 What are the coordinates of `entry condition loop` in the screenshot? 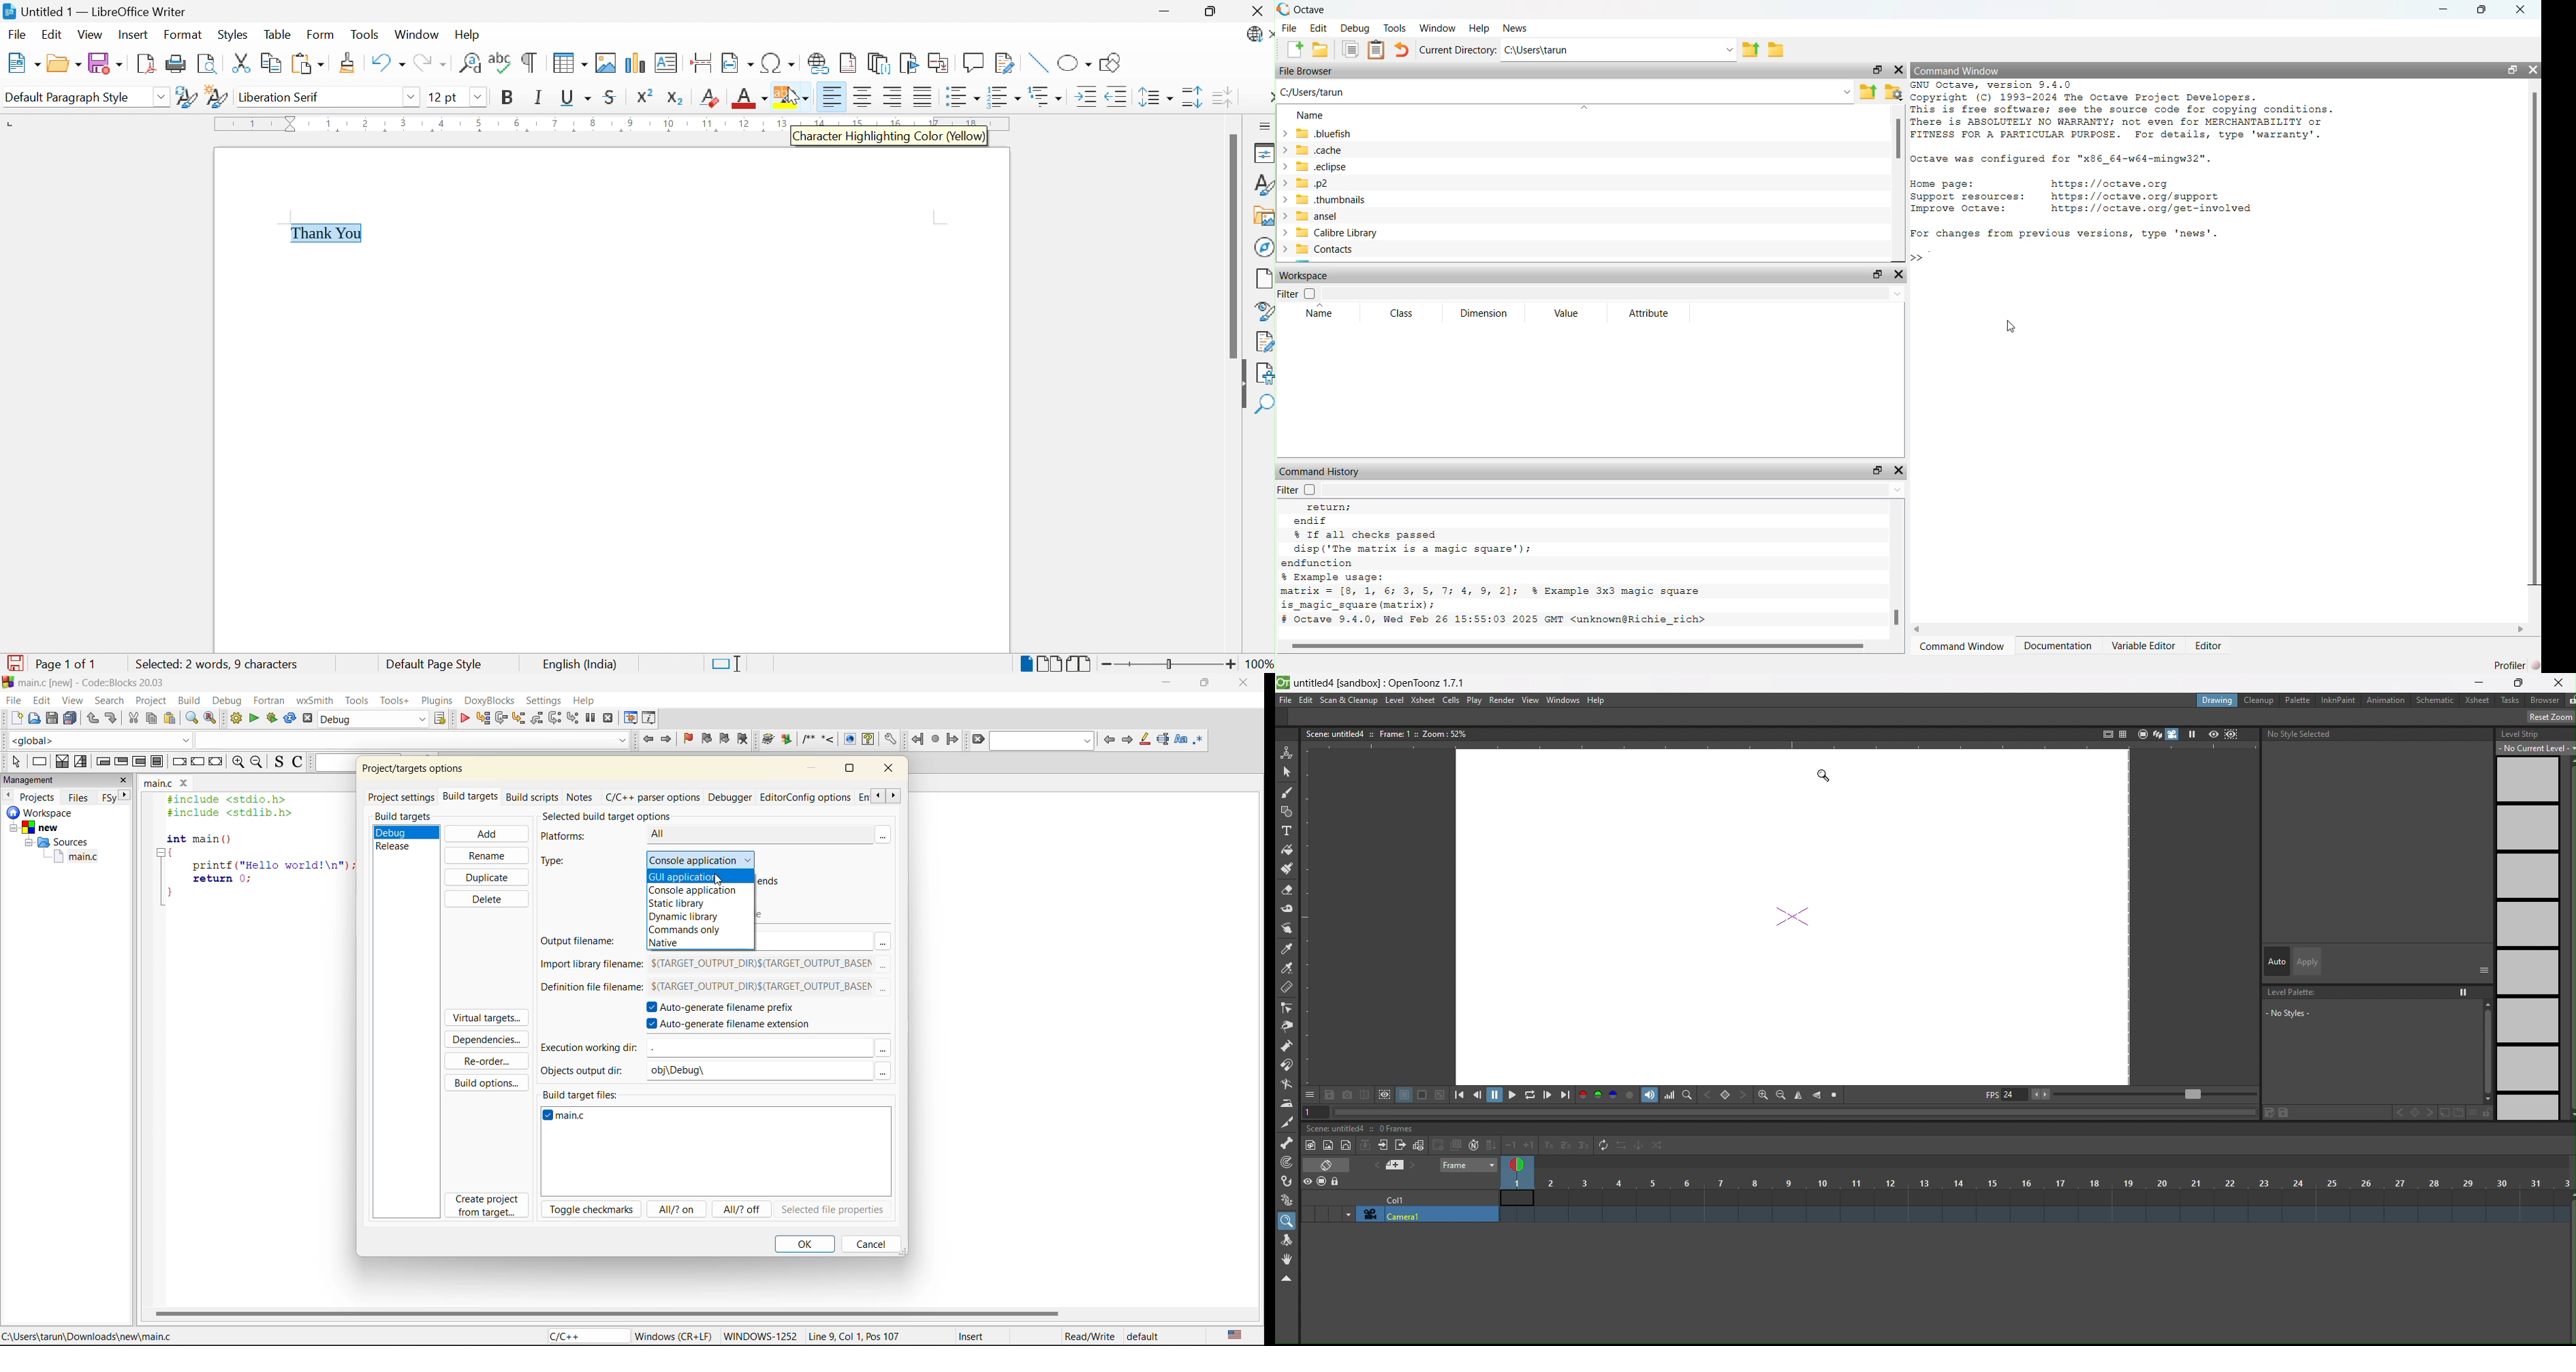 It's located at (102, 763).